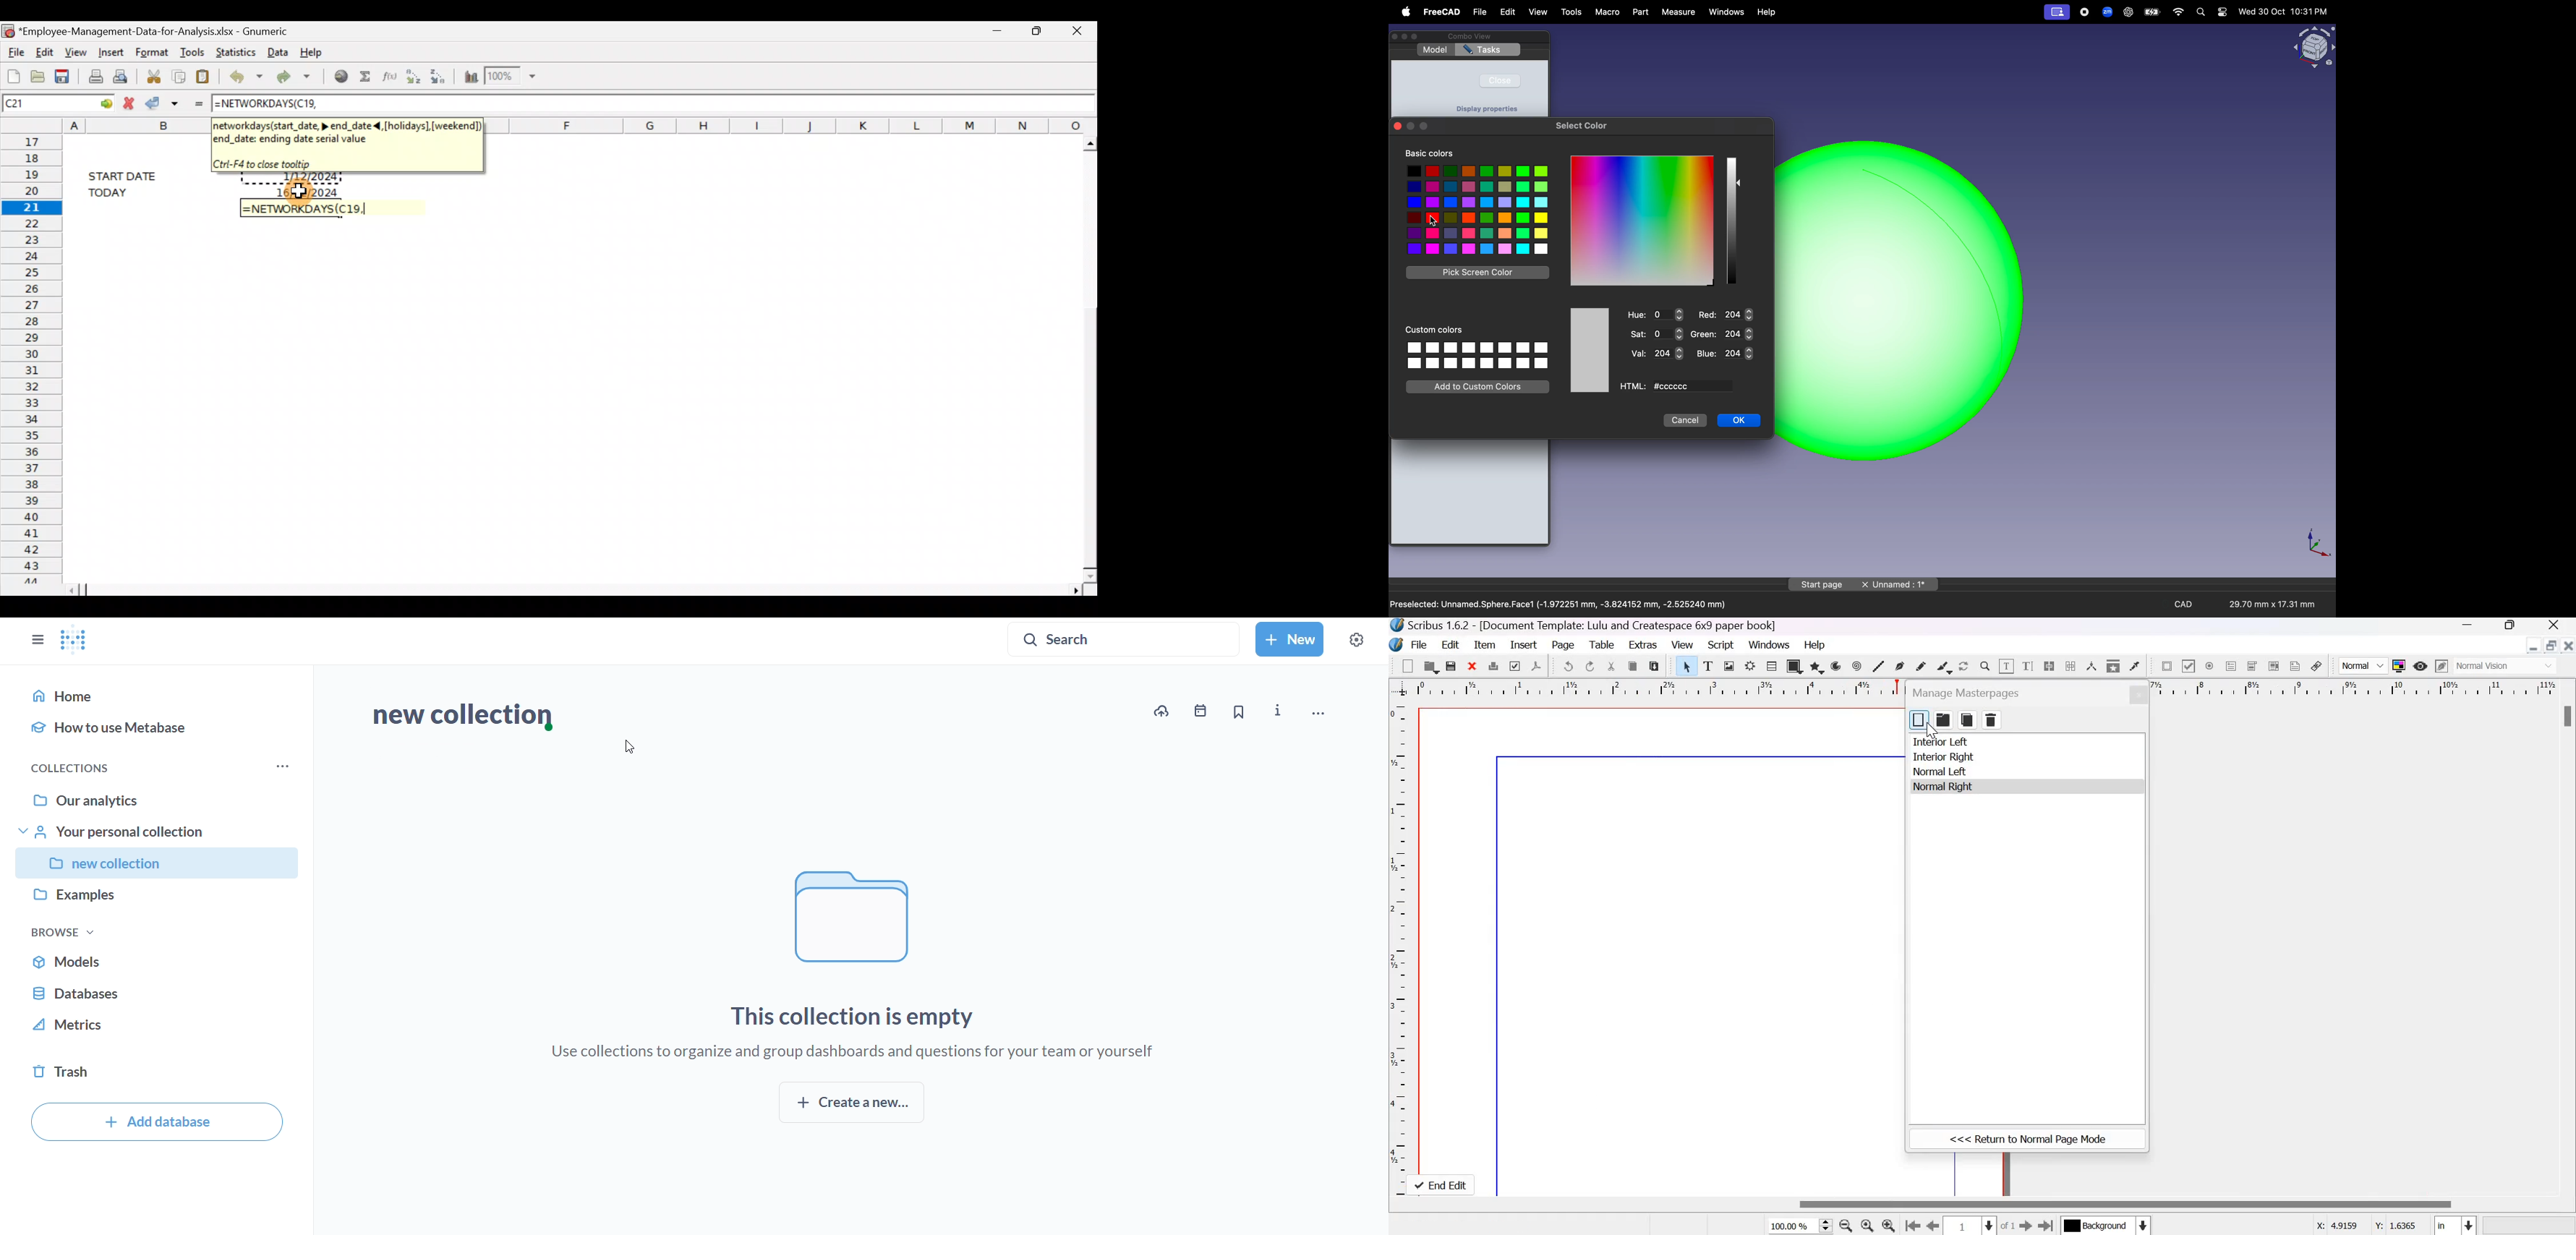  I want to click on sphere, so click(1905, 300).